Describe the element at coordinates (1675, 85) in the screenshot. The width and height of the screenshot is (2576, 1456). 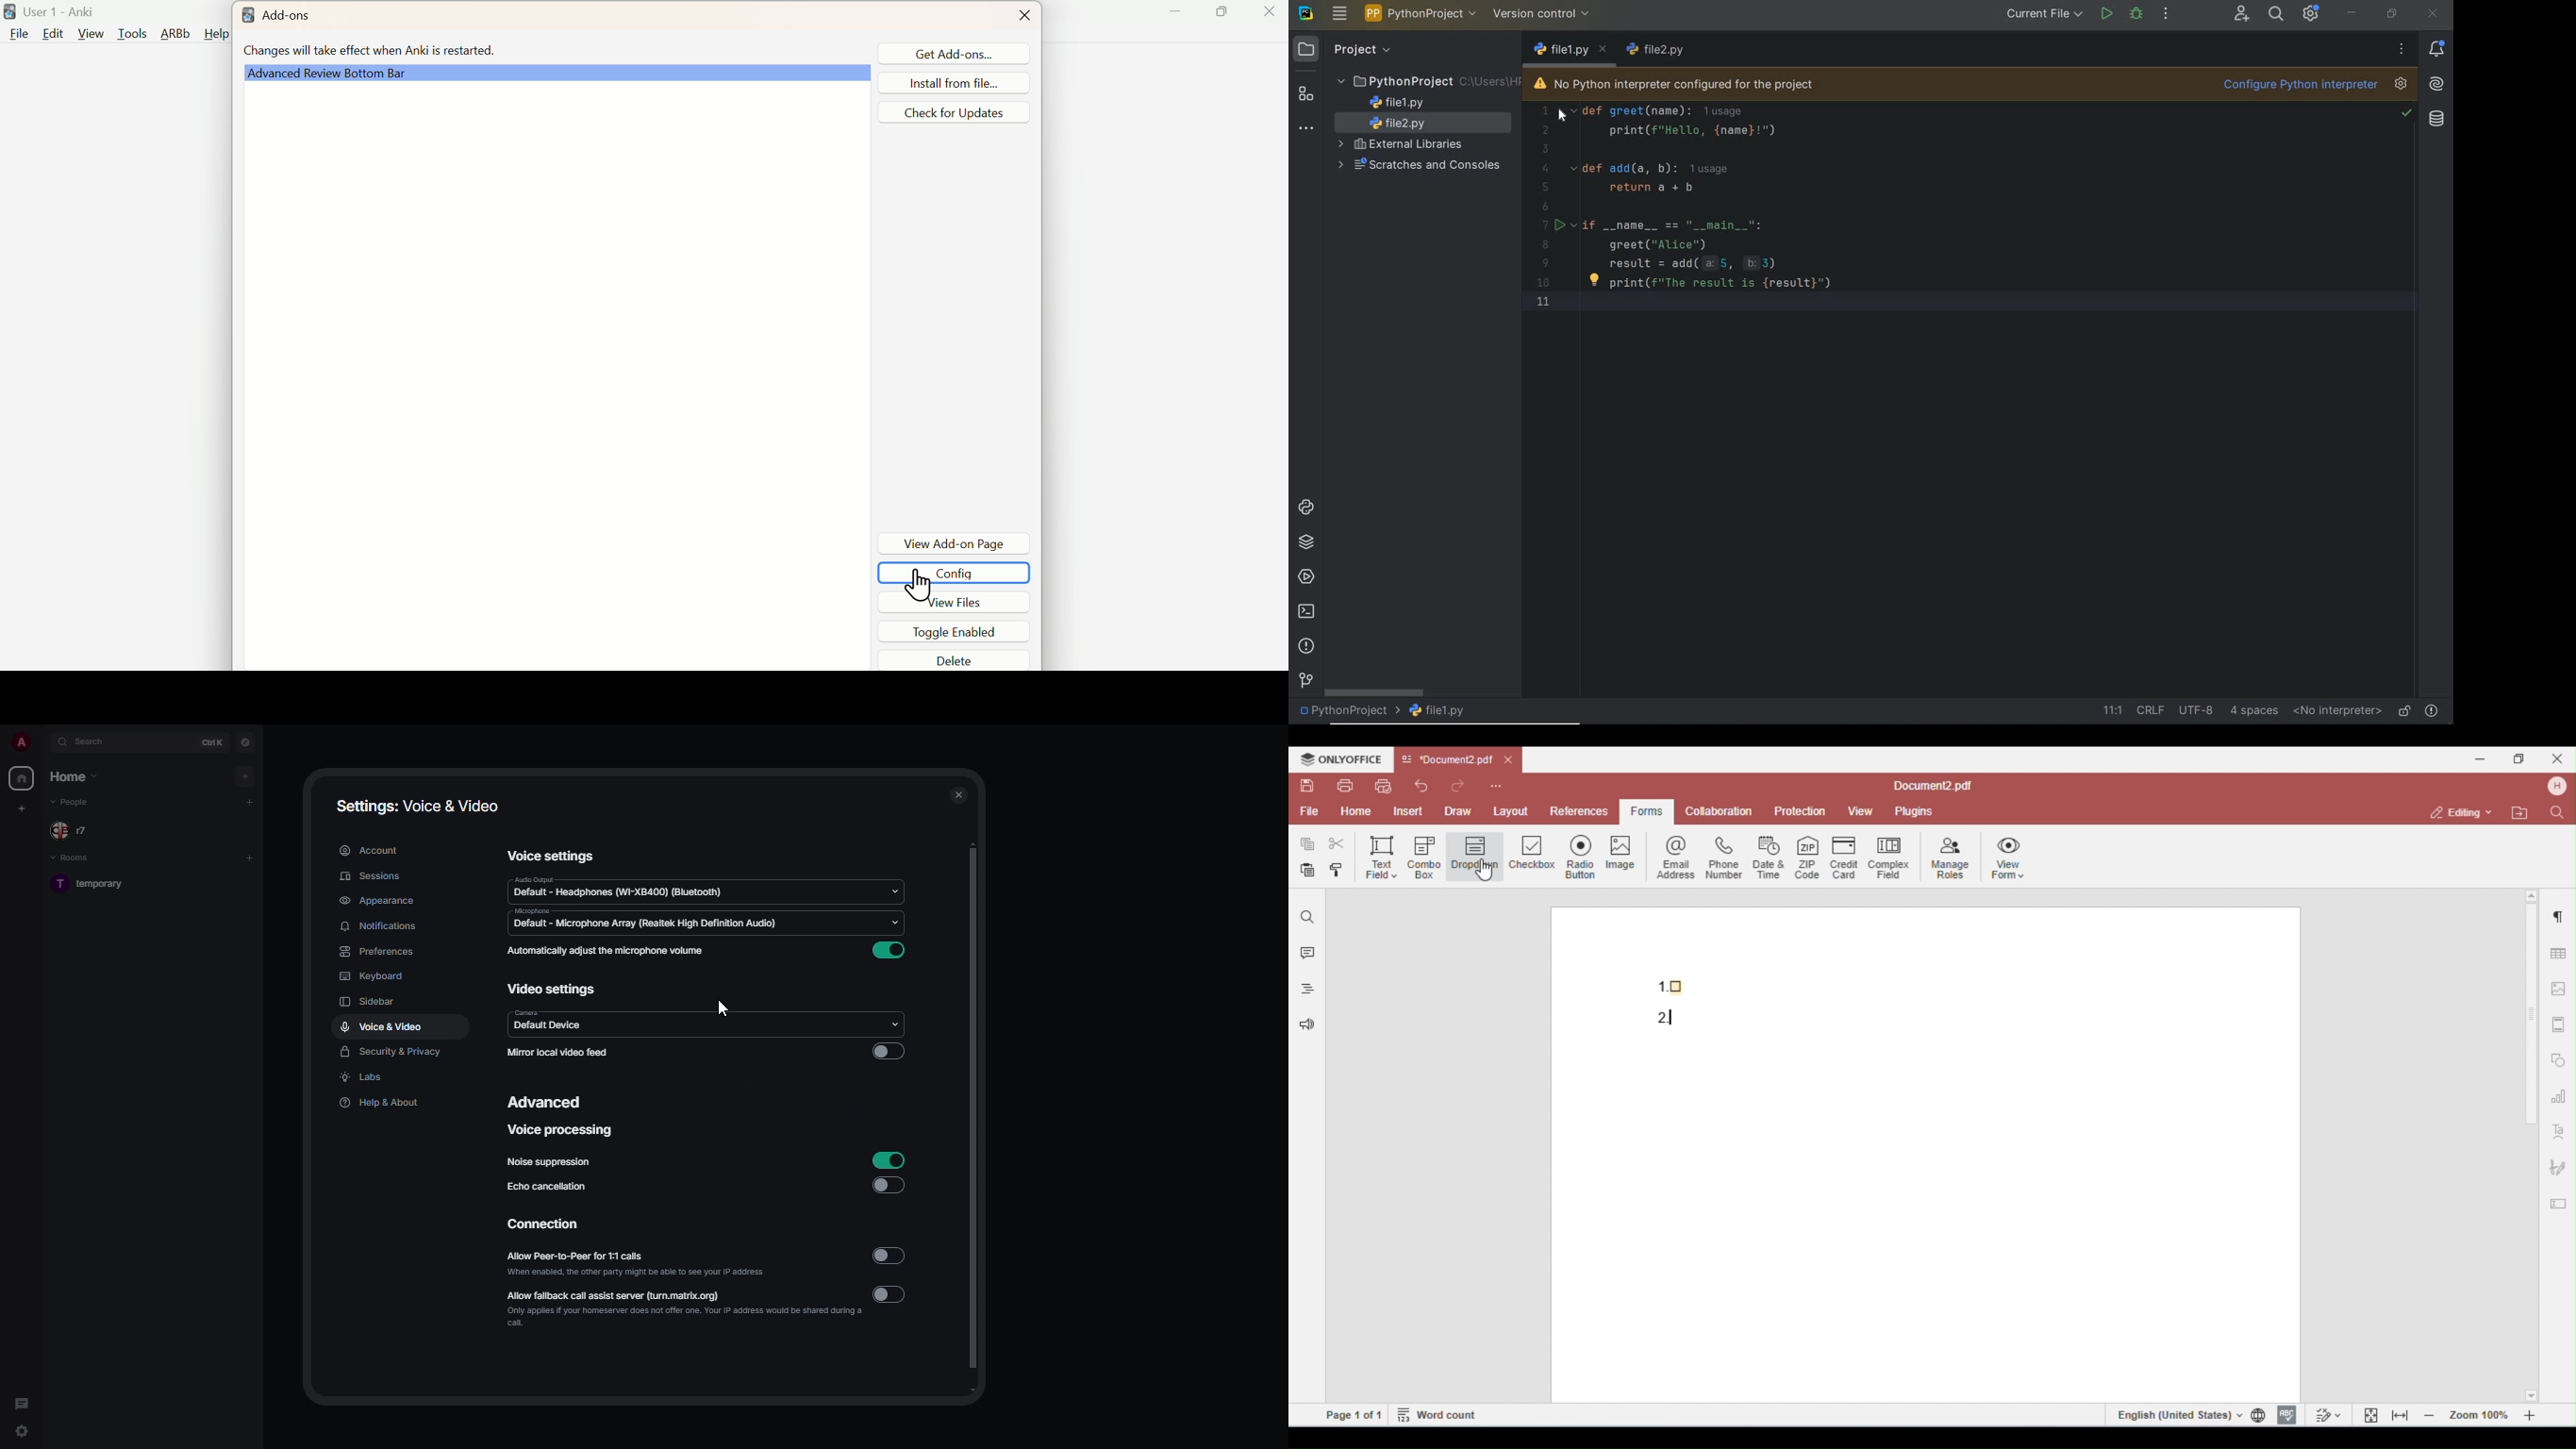
I see `no python interpreter configured for the project` at that location.